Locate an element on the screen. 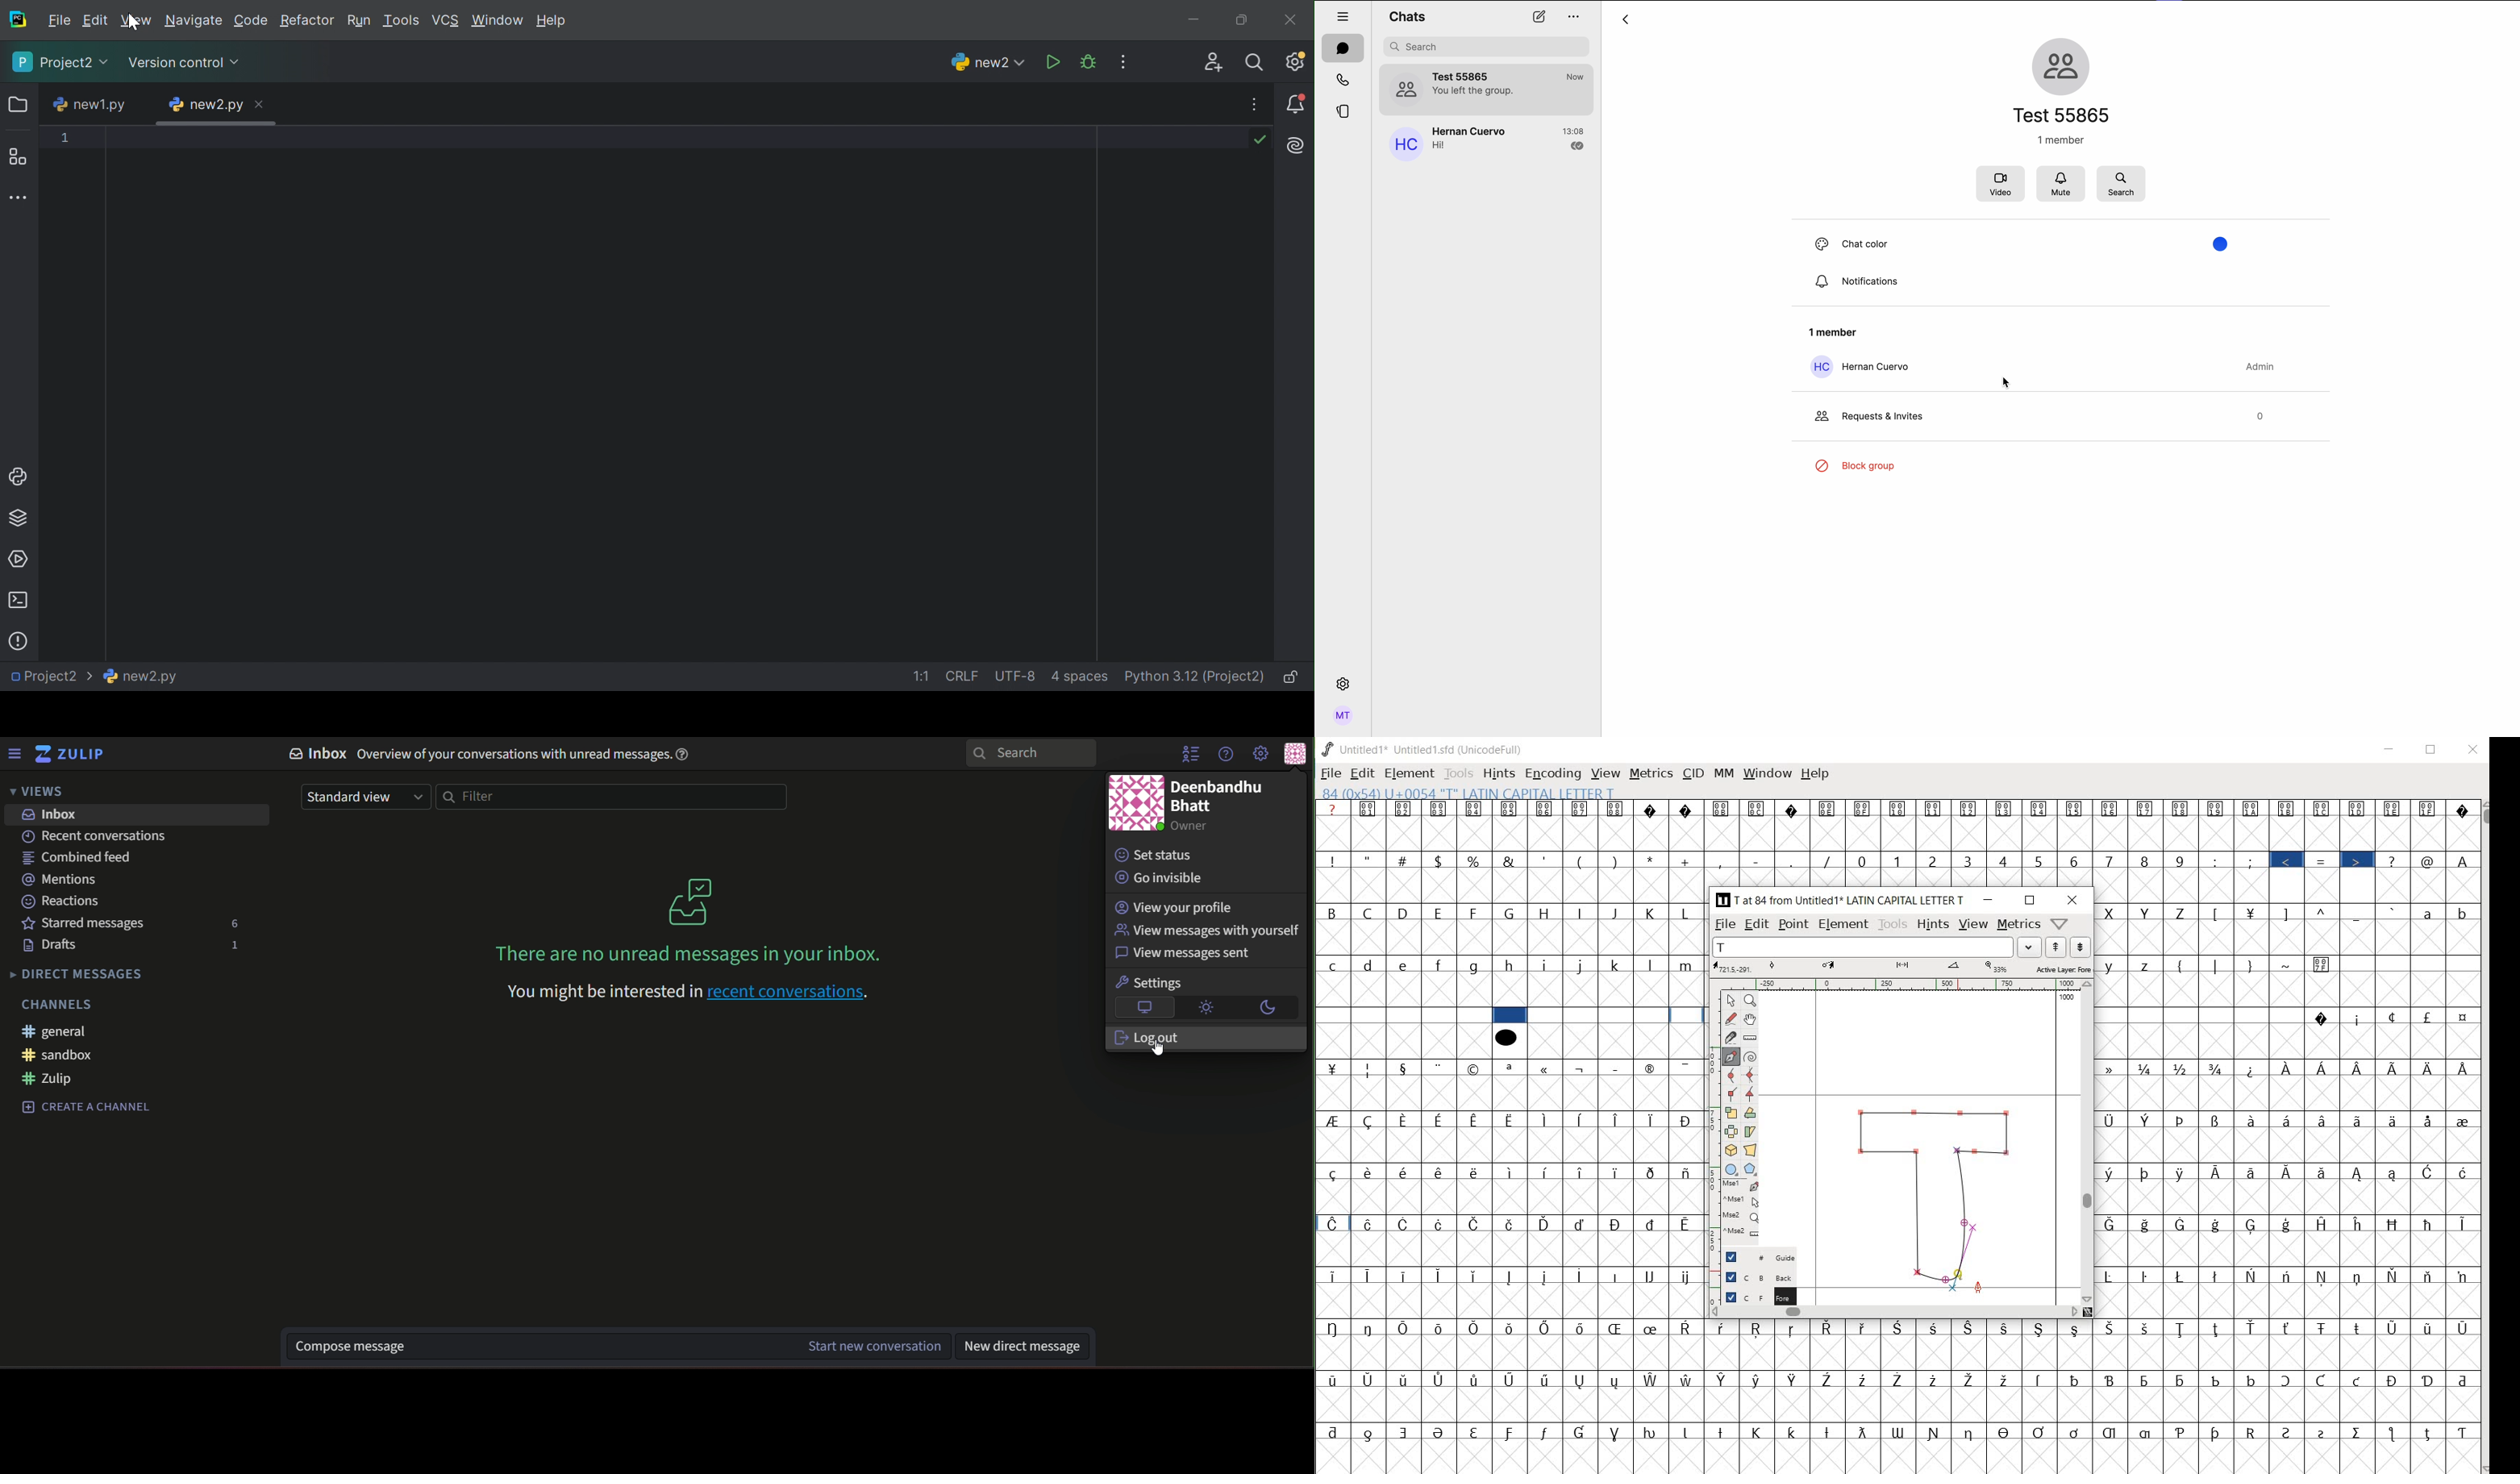  Symbol is located at coordinates (1406, 1120).